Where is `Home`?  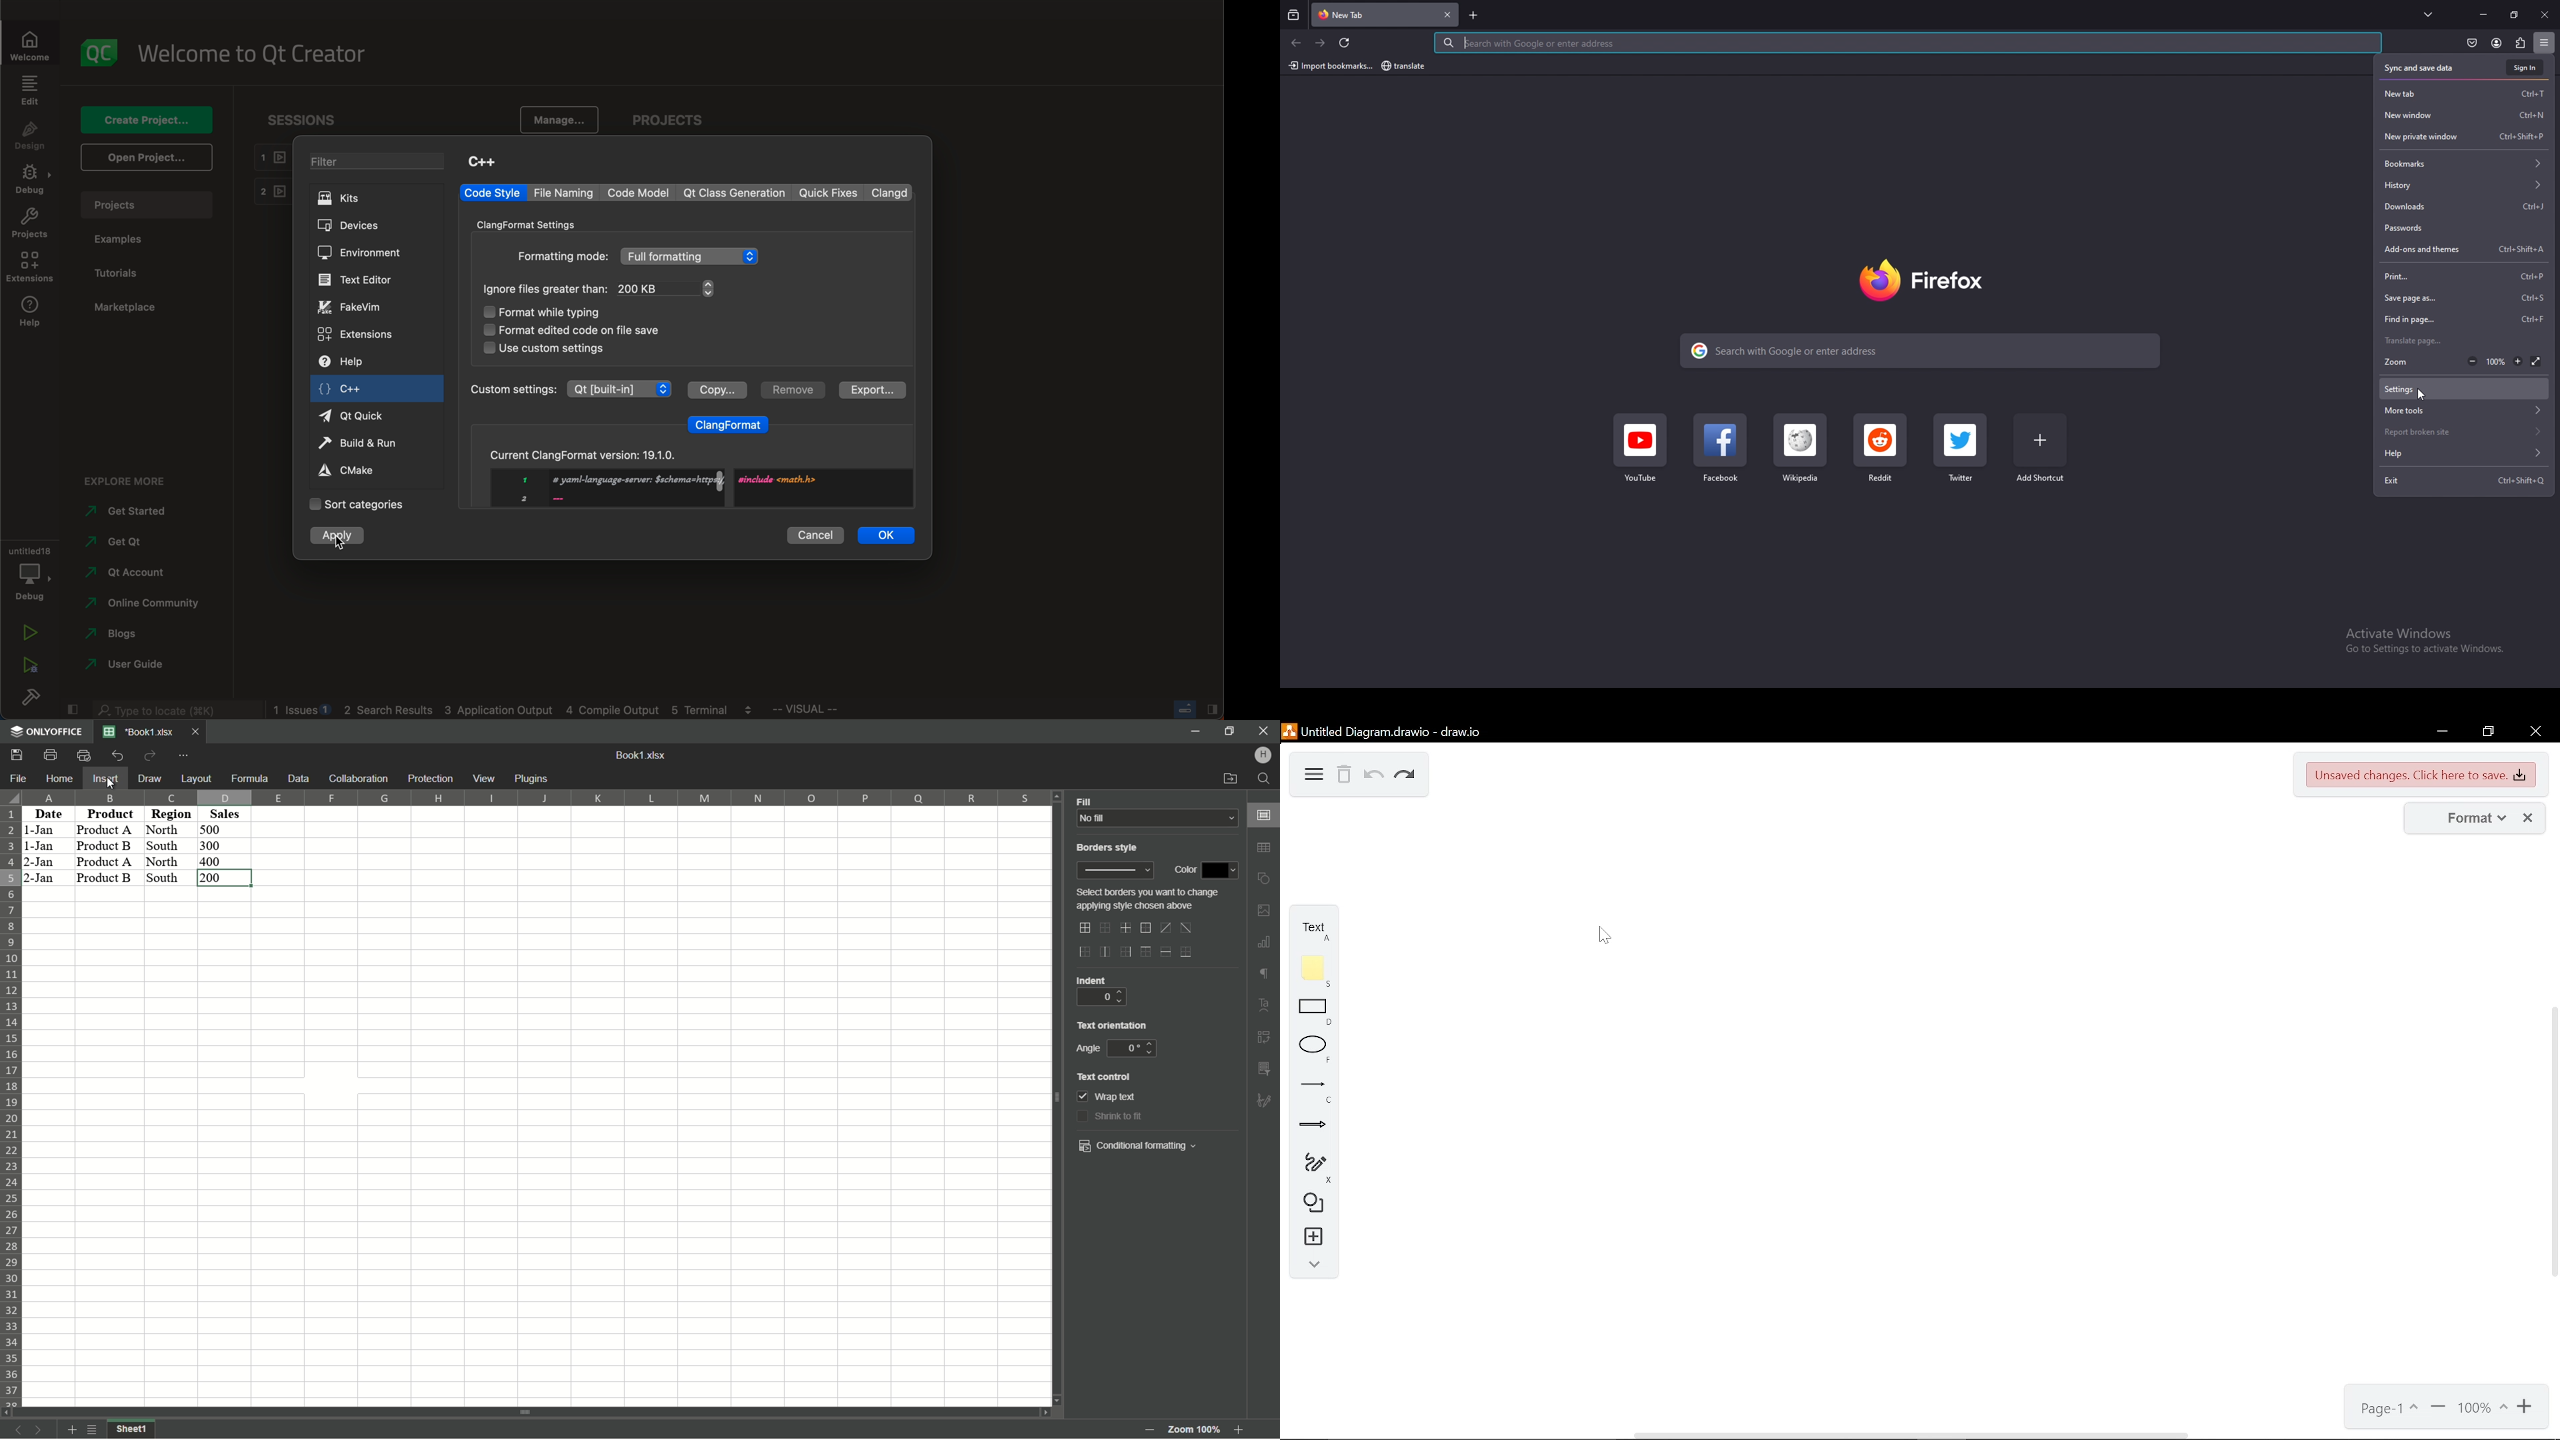
Home is located at coordinates (61, 777).